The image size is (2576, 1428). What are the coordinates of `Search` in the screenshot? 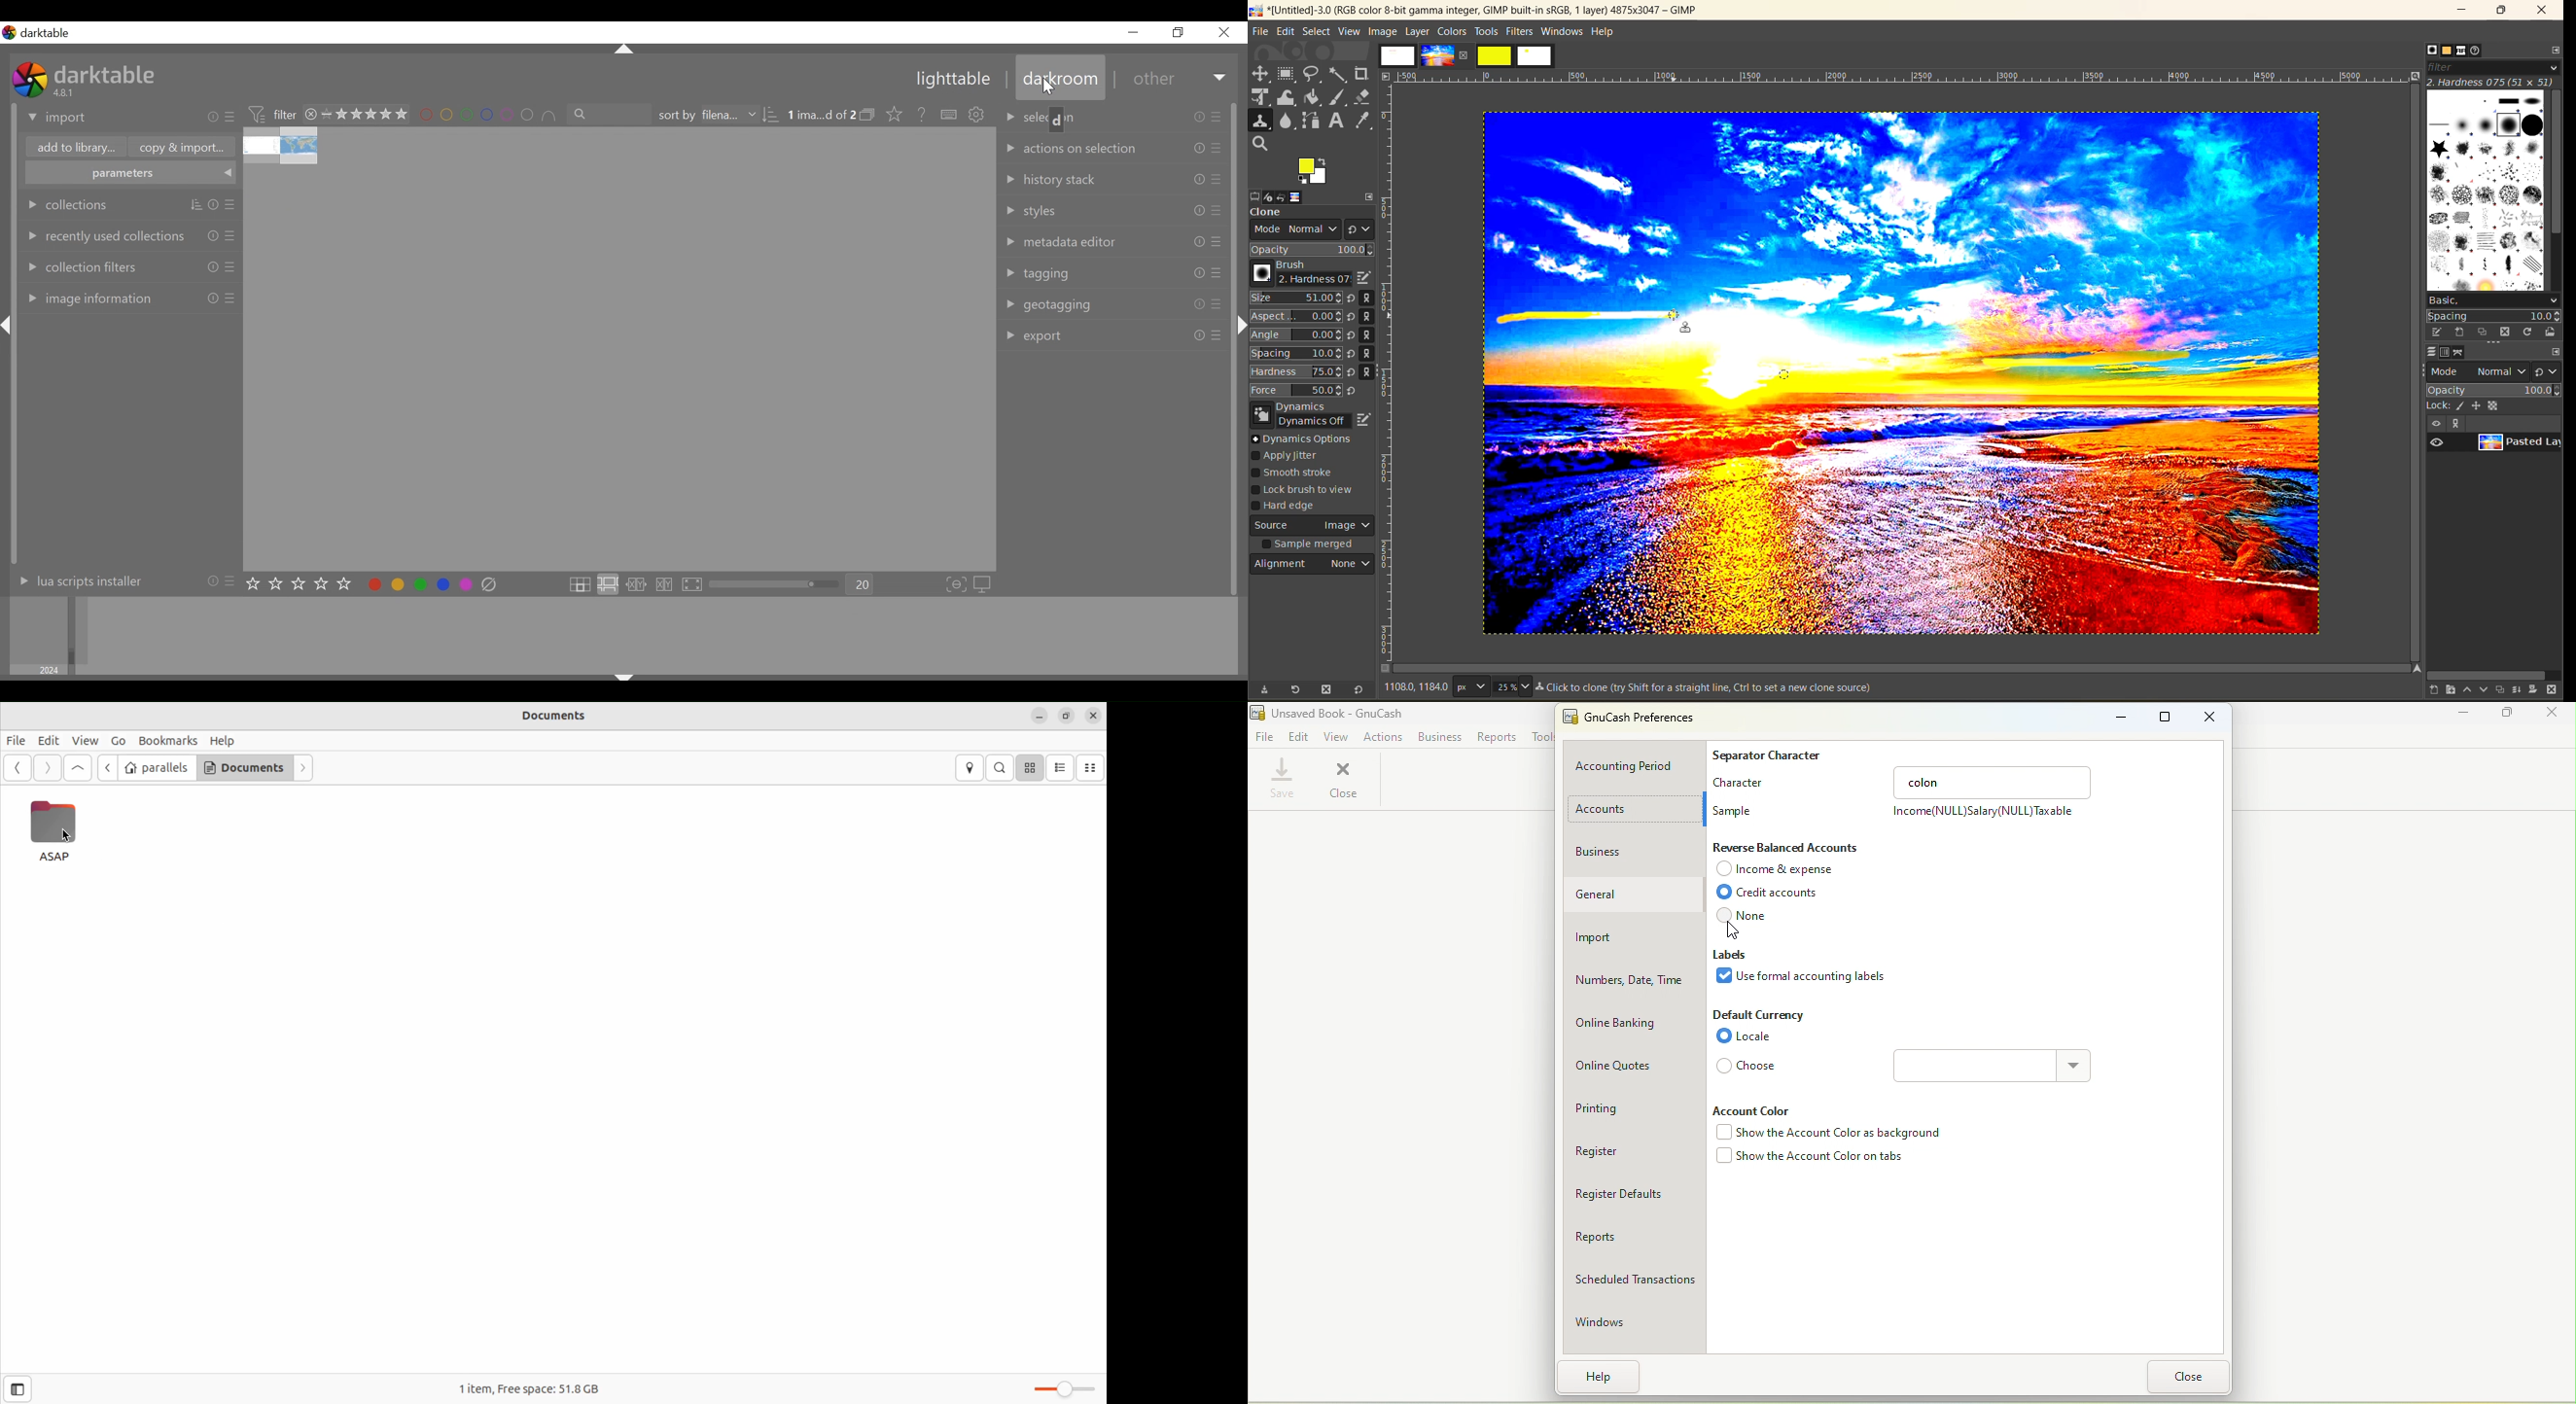 It's located at (1261, 144).